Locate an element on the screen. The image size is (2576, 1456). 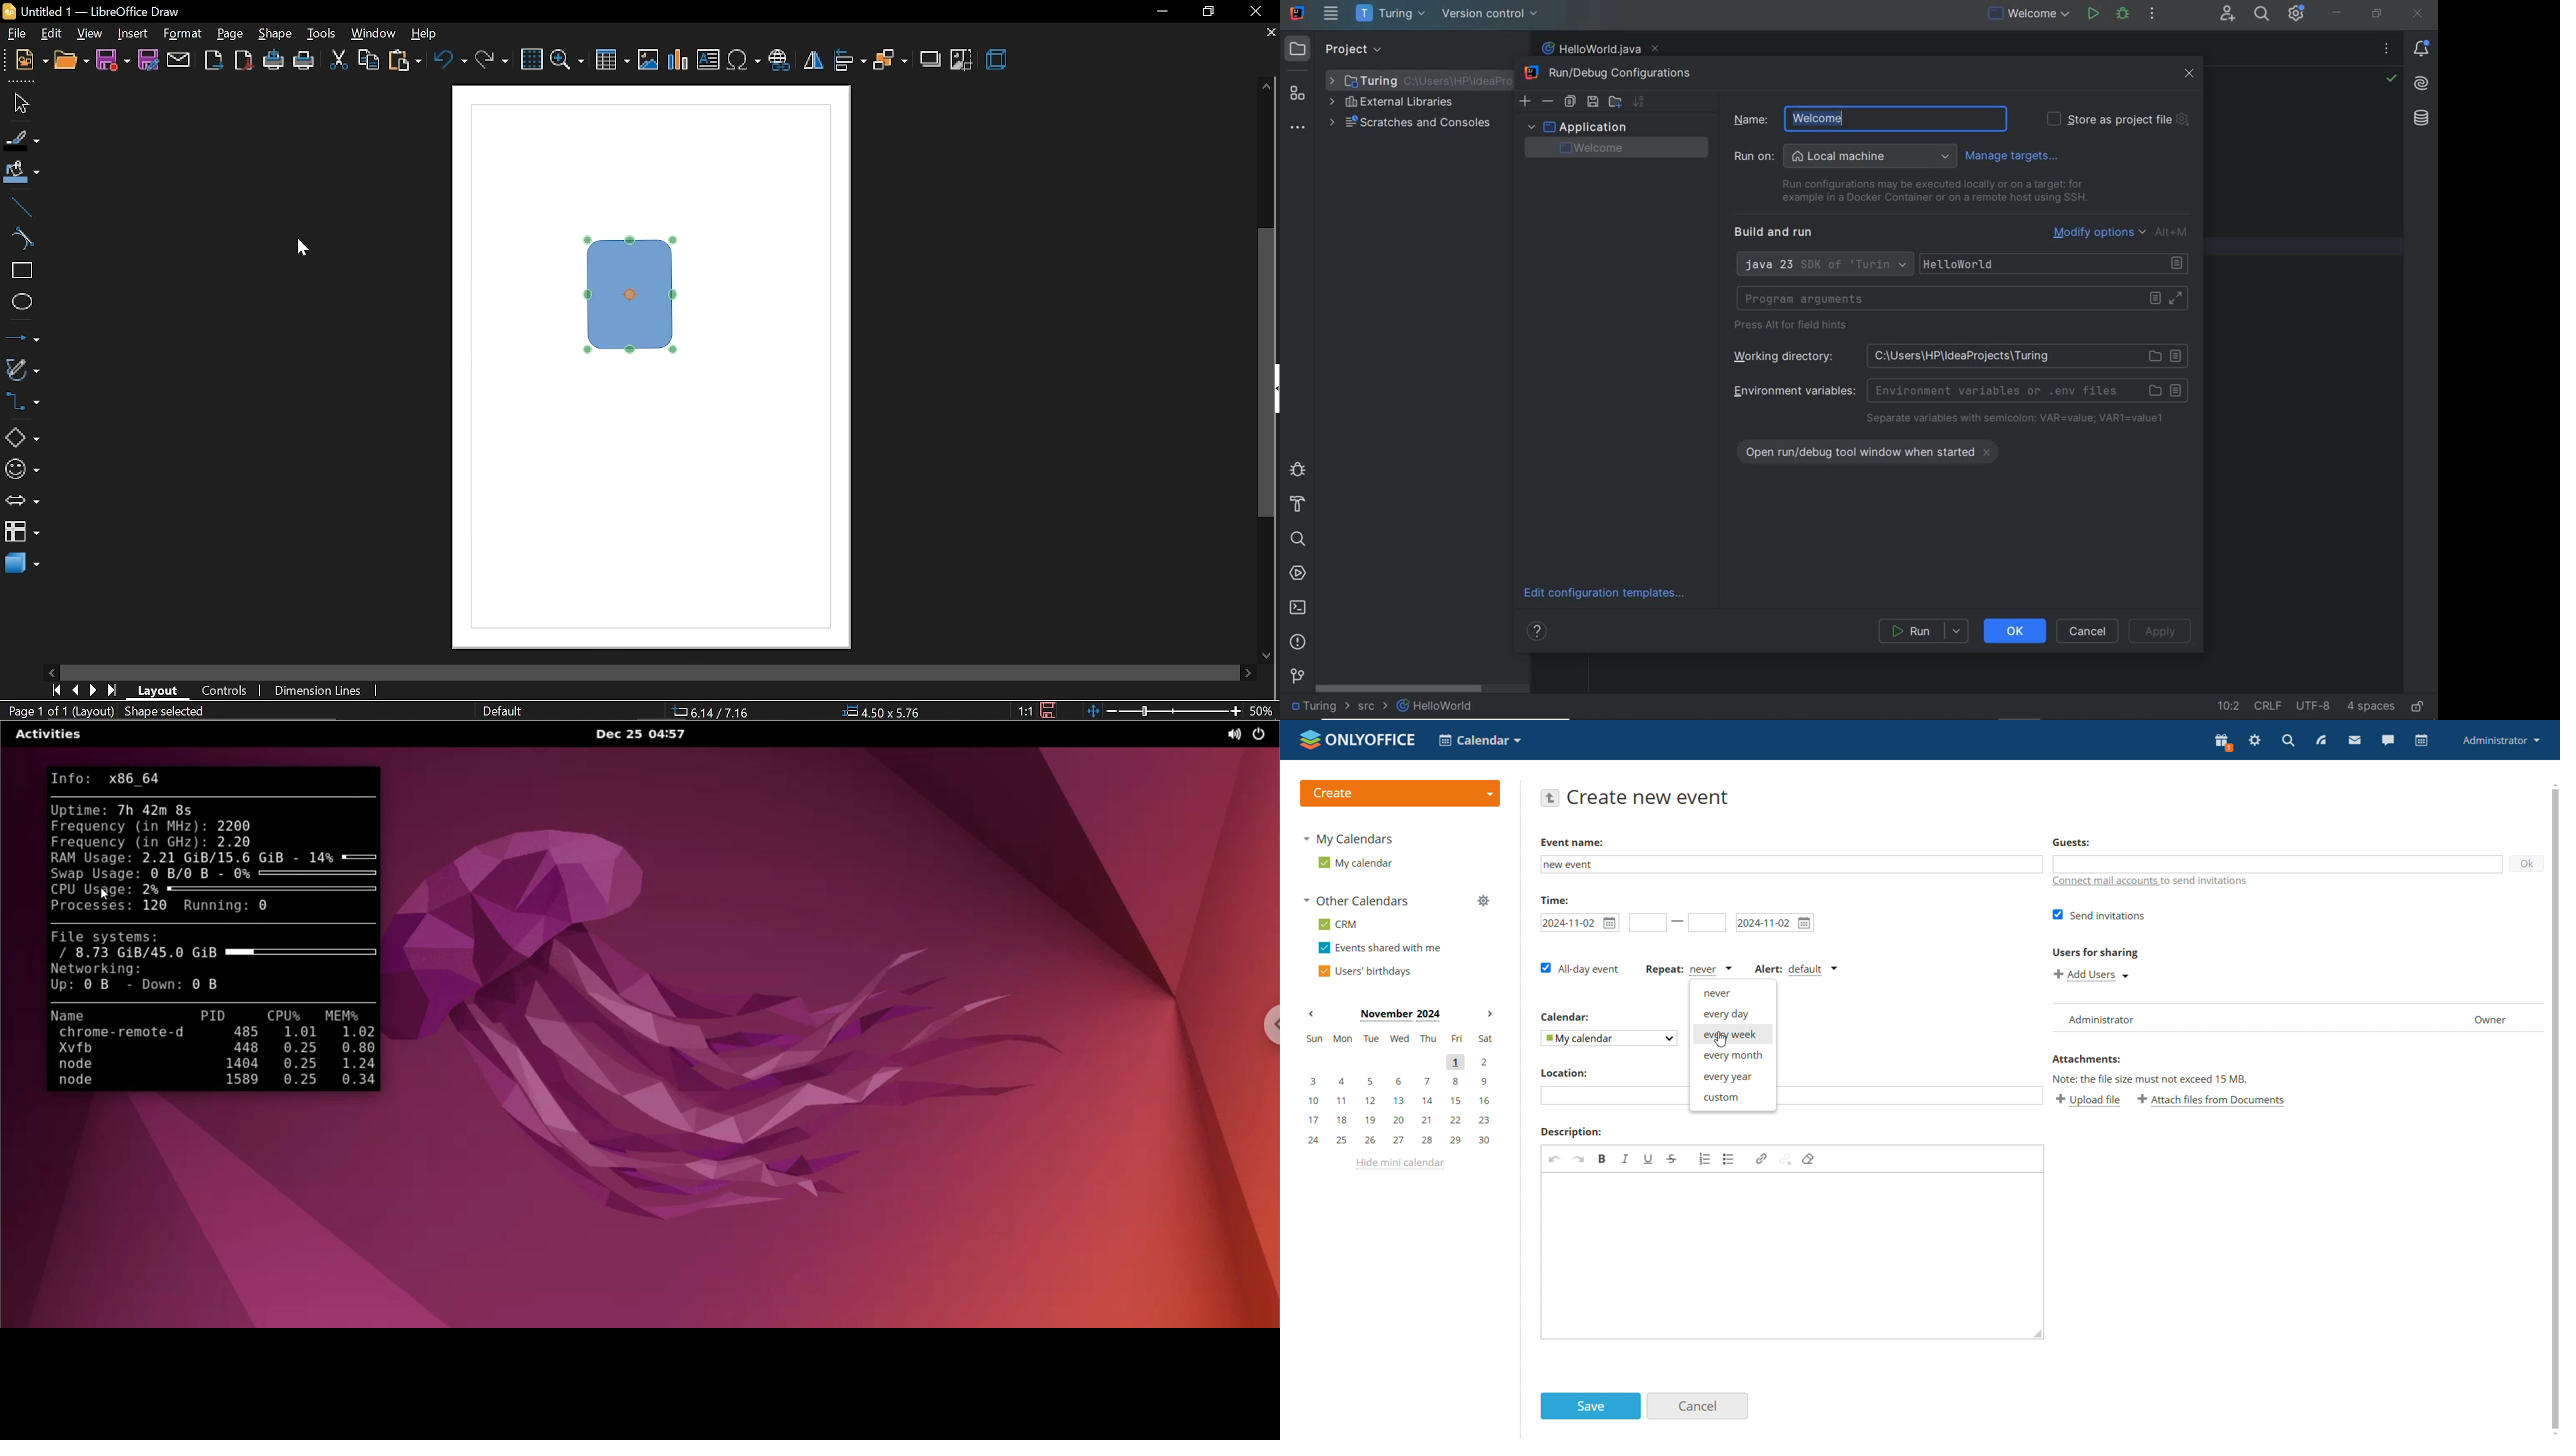
shadow is located at coordinates (929, 60).